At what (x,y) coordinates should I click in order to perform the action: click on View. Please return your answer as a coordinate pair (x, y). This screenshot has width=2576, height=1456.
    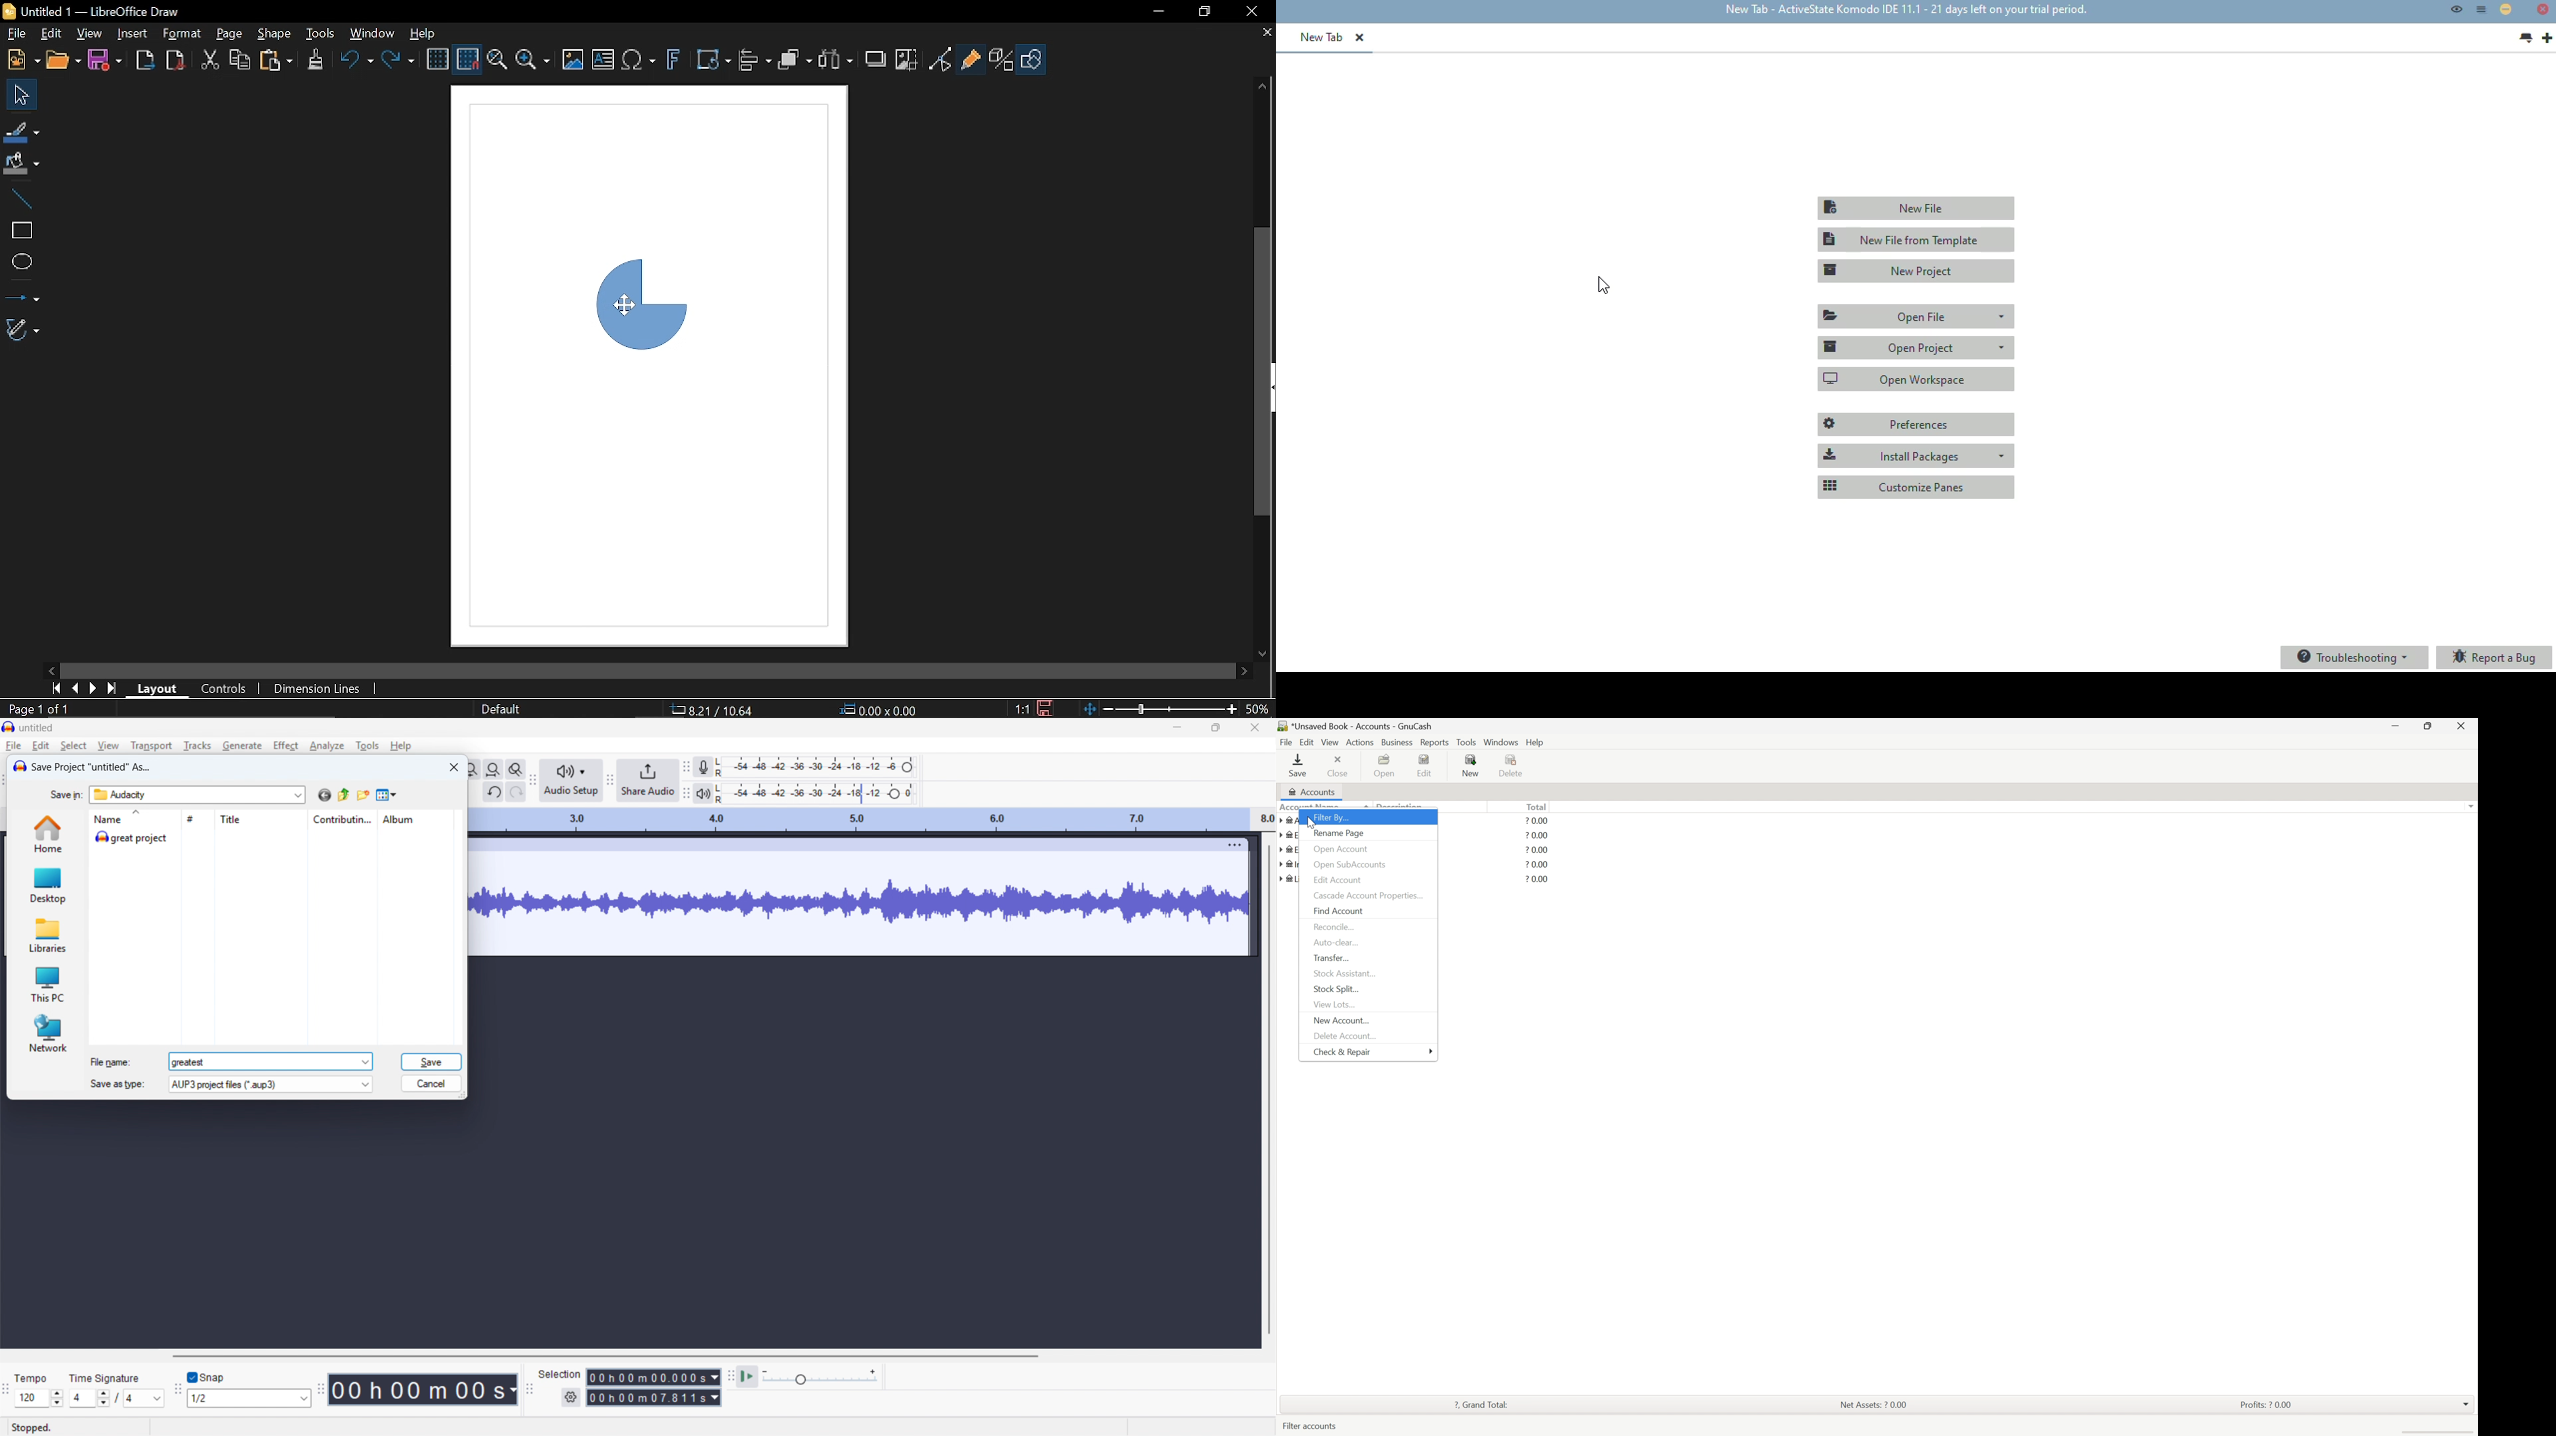
    Looking at the image, I should click on (90, 34).